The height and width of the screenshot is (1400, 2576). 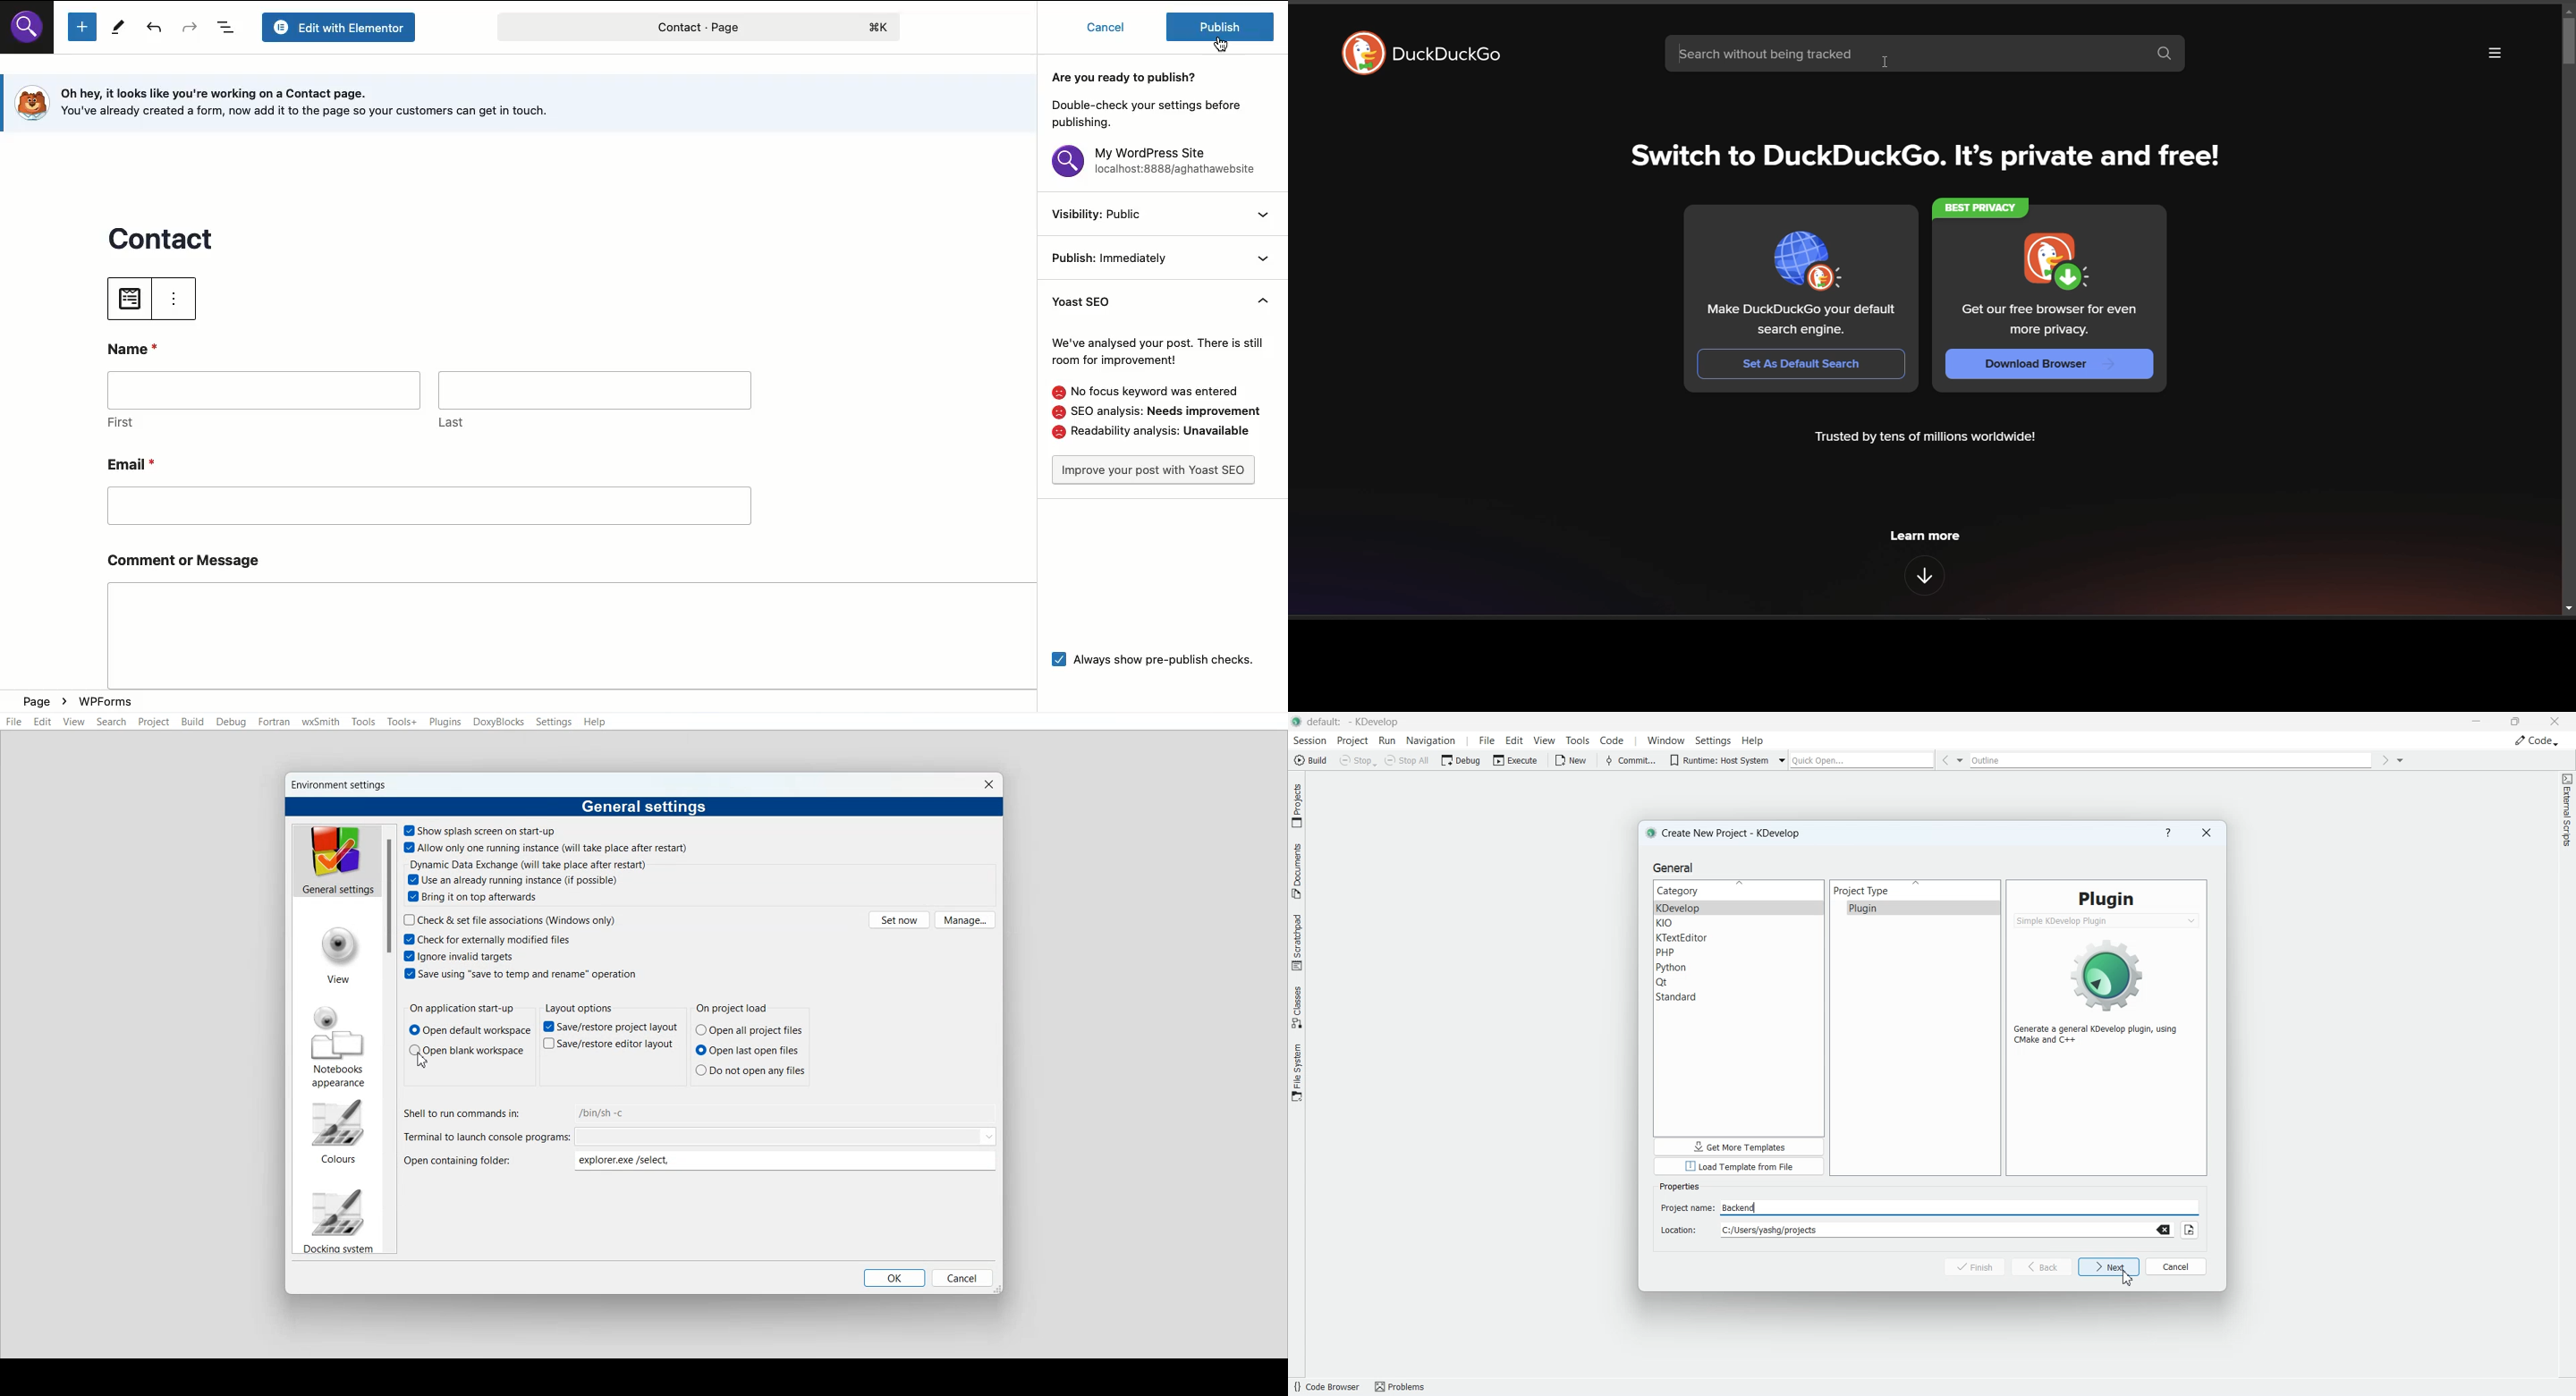 I want to click on Do not open any files, so click(x=751, y=1069).